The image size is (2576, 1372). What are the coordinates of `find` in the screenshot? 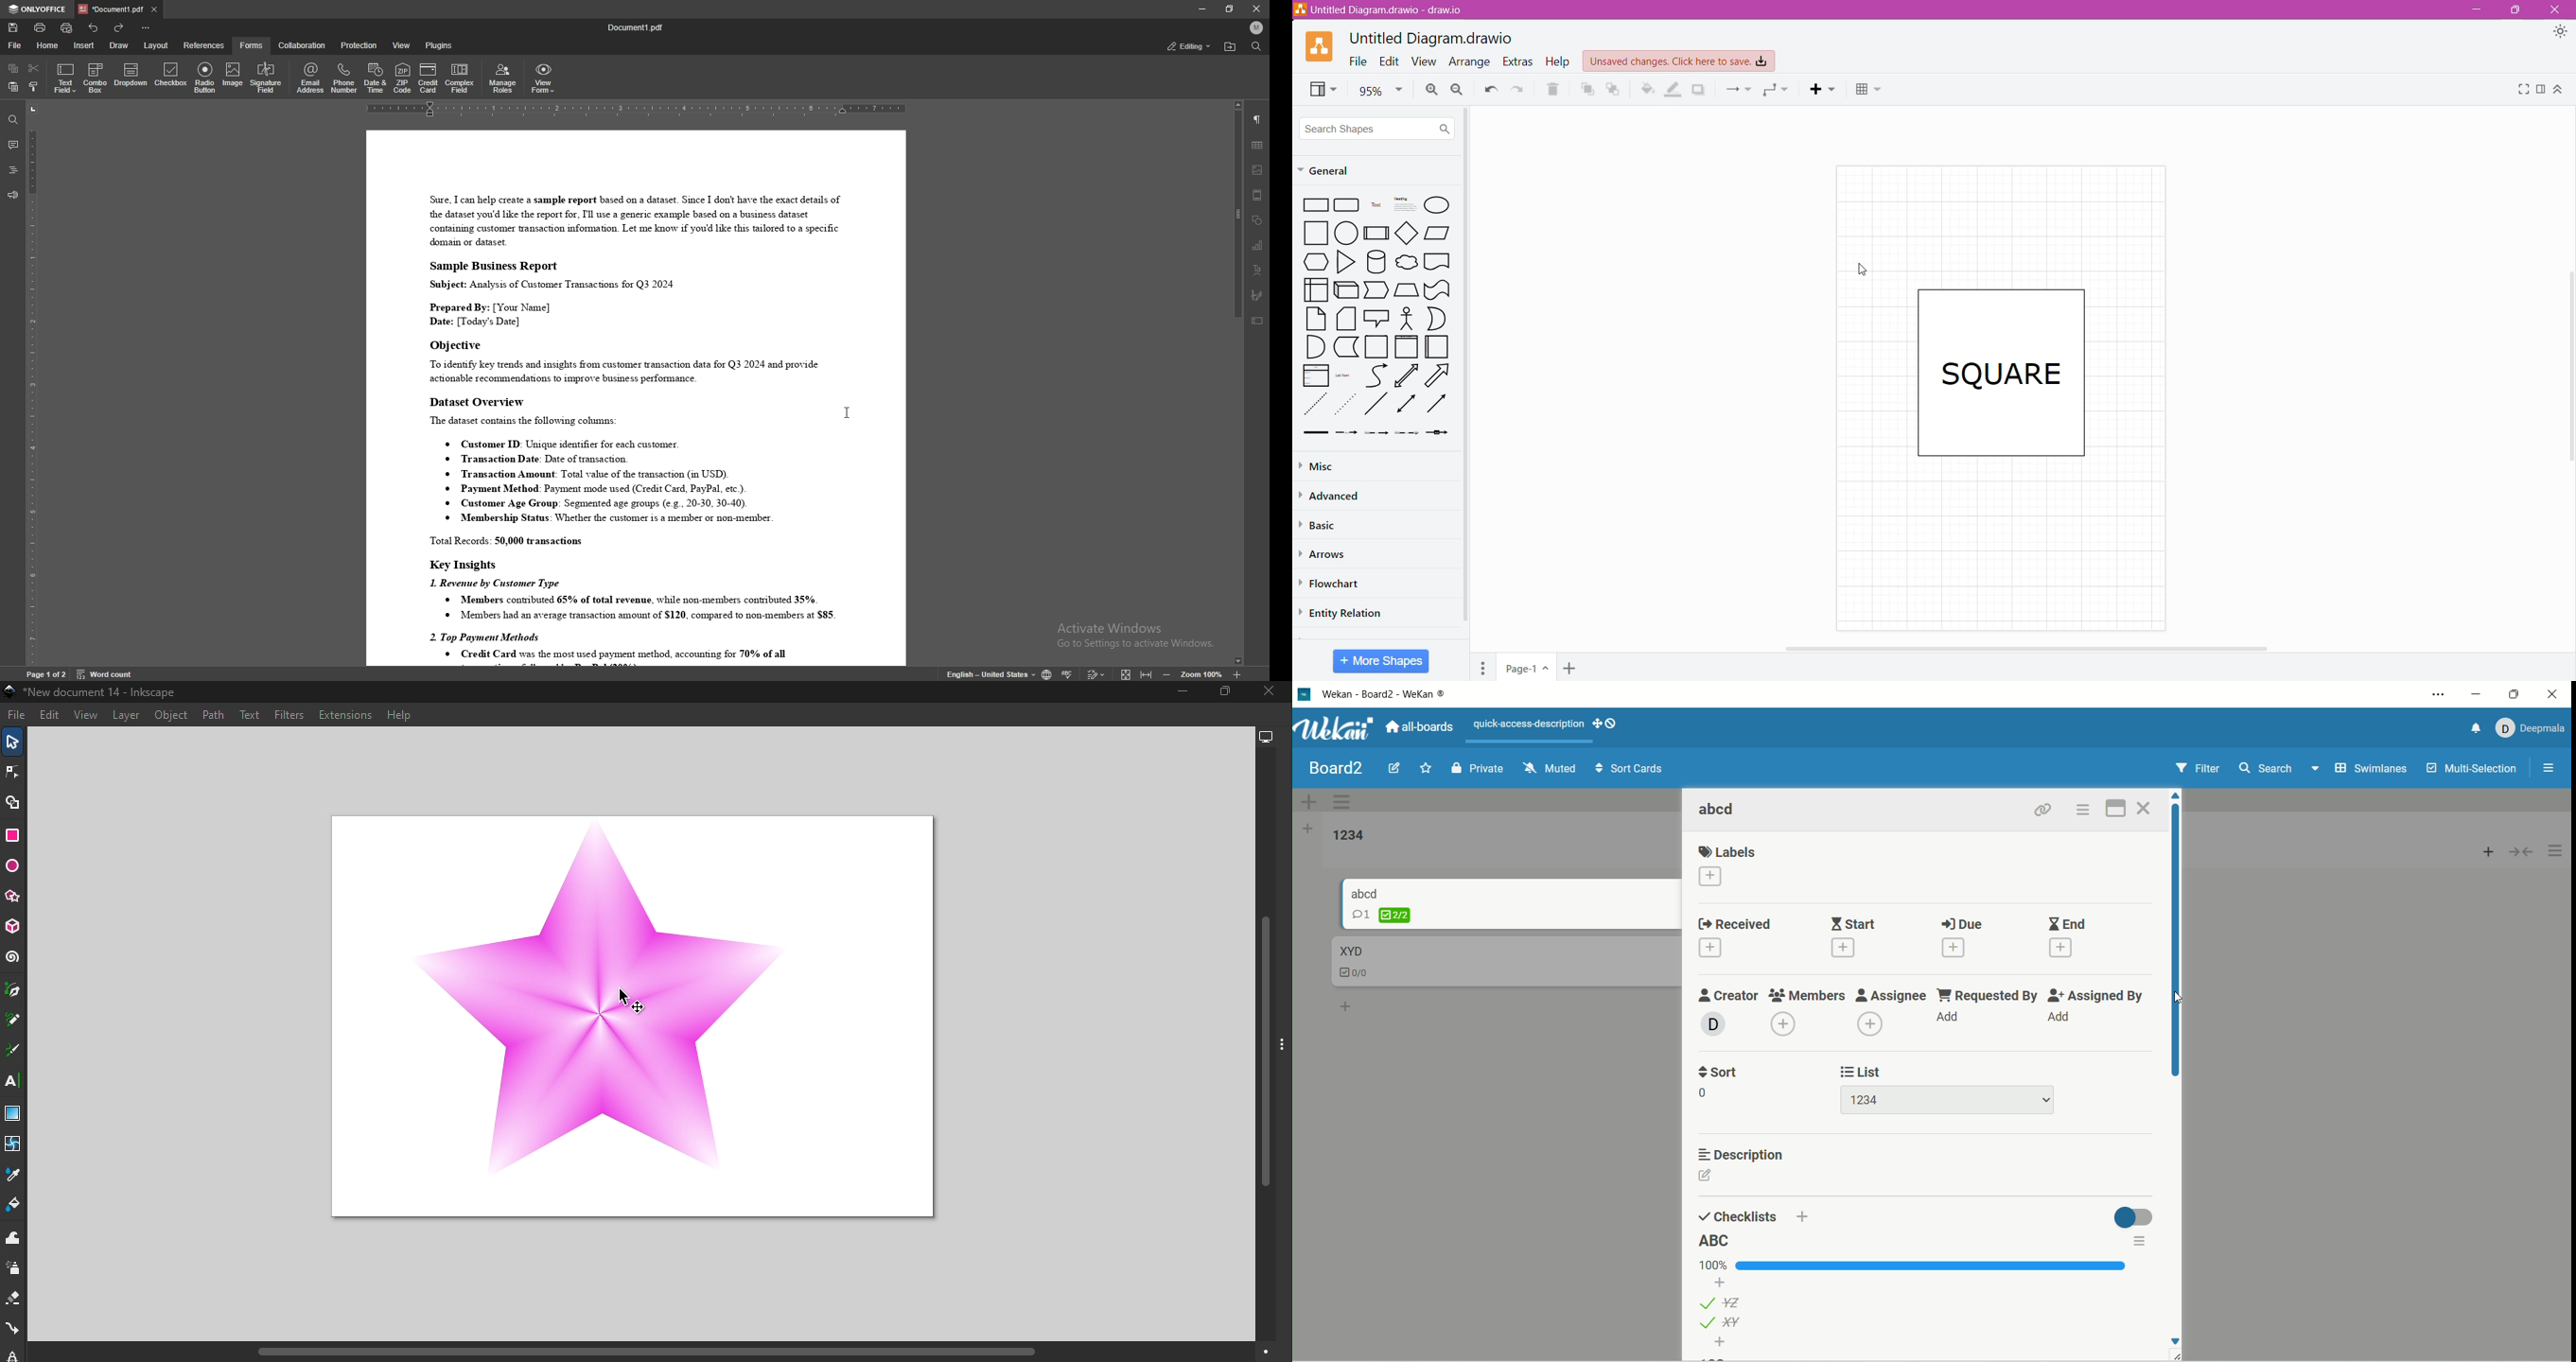 It's located at (1256, 46).